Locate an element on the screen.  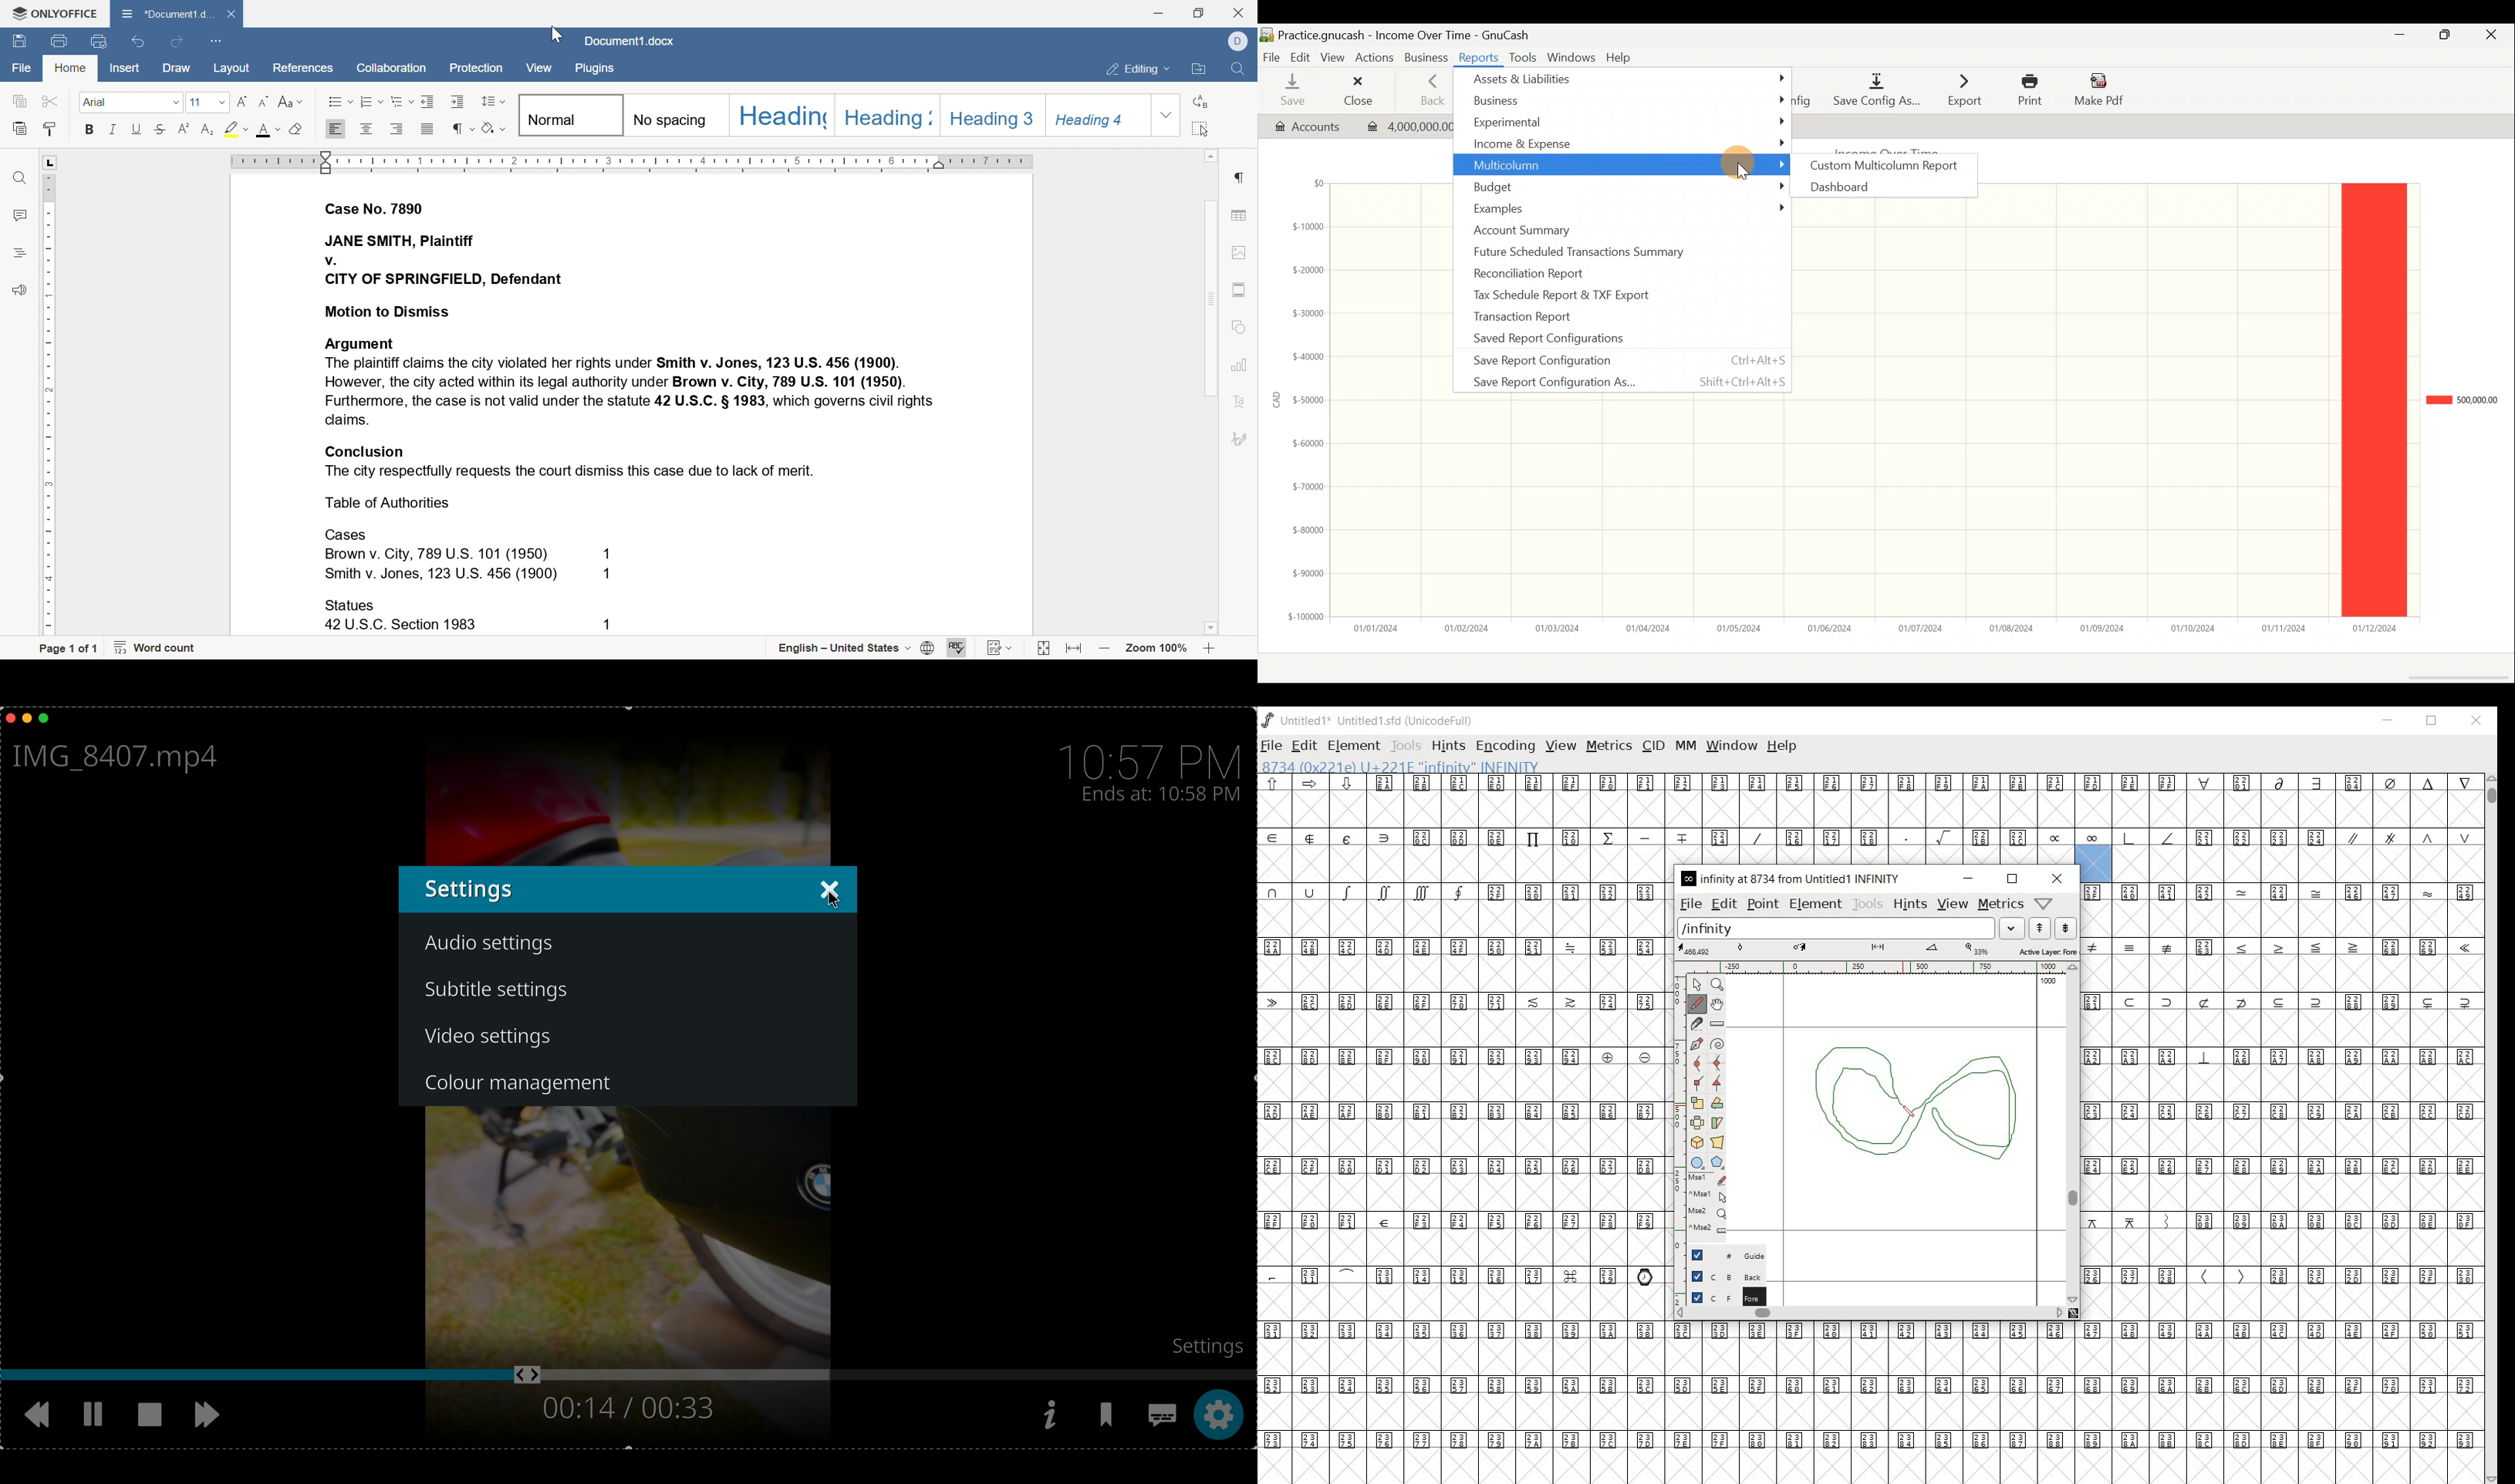
change whether spiro is active or not is located at coordinates (1717, 1043).